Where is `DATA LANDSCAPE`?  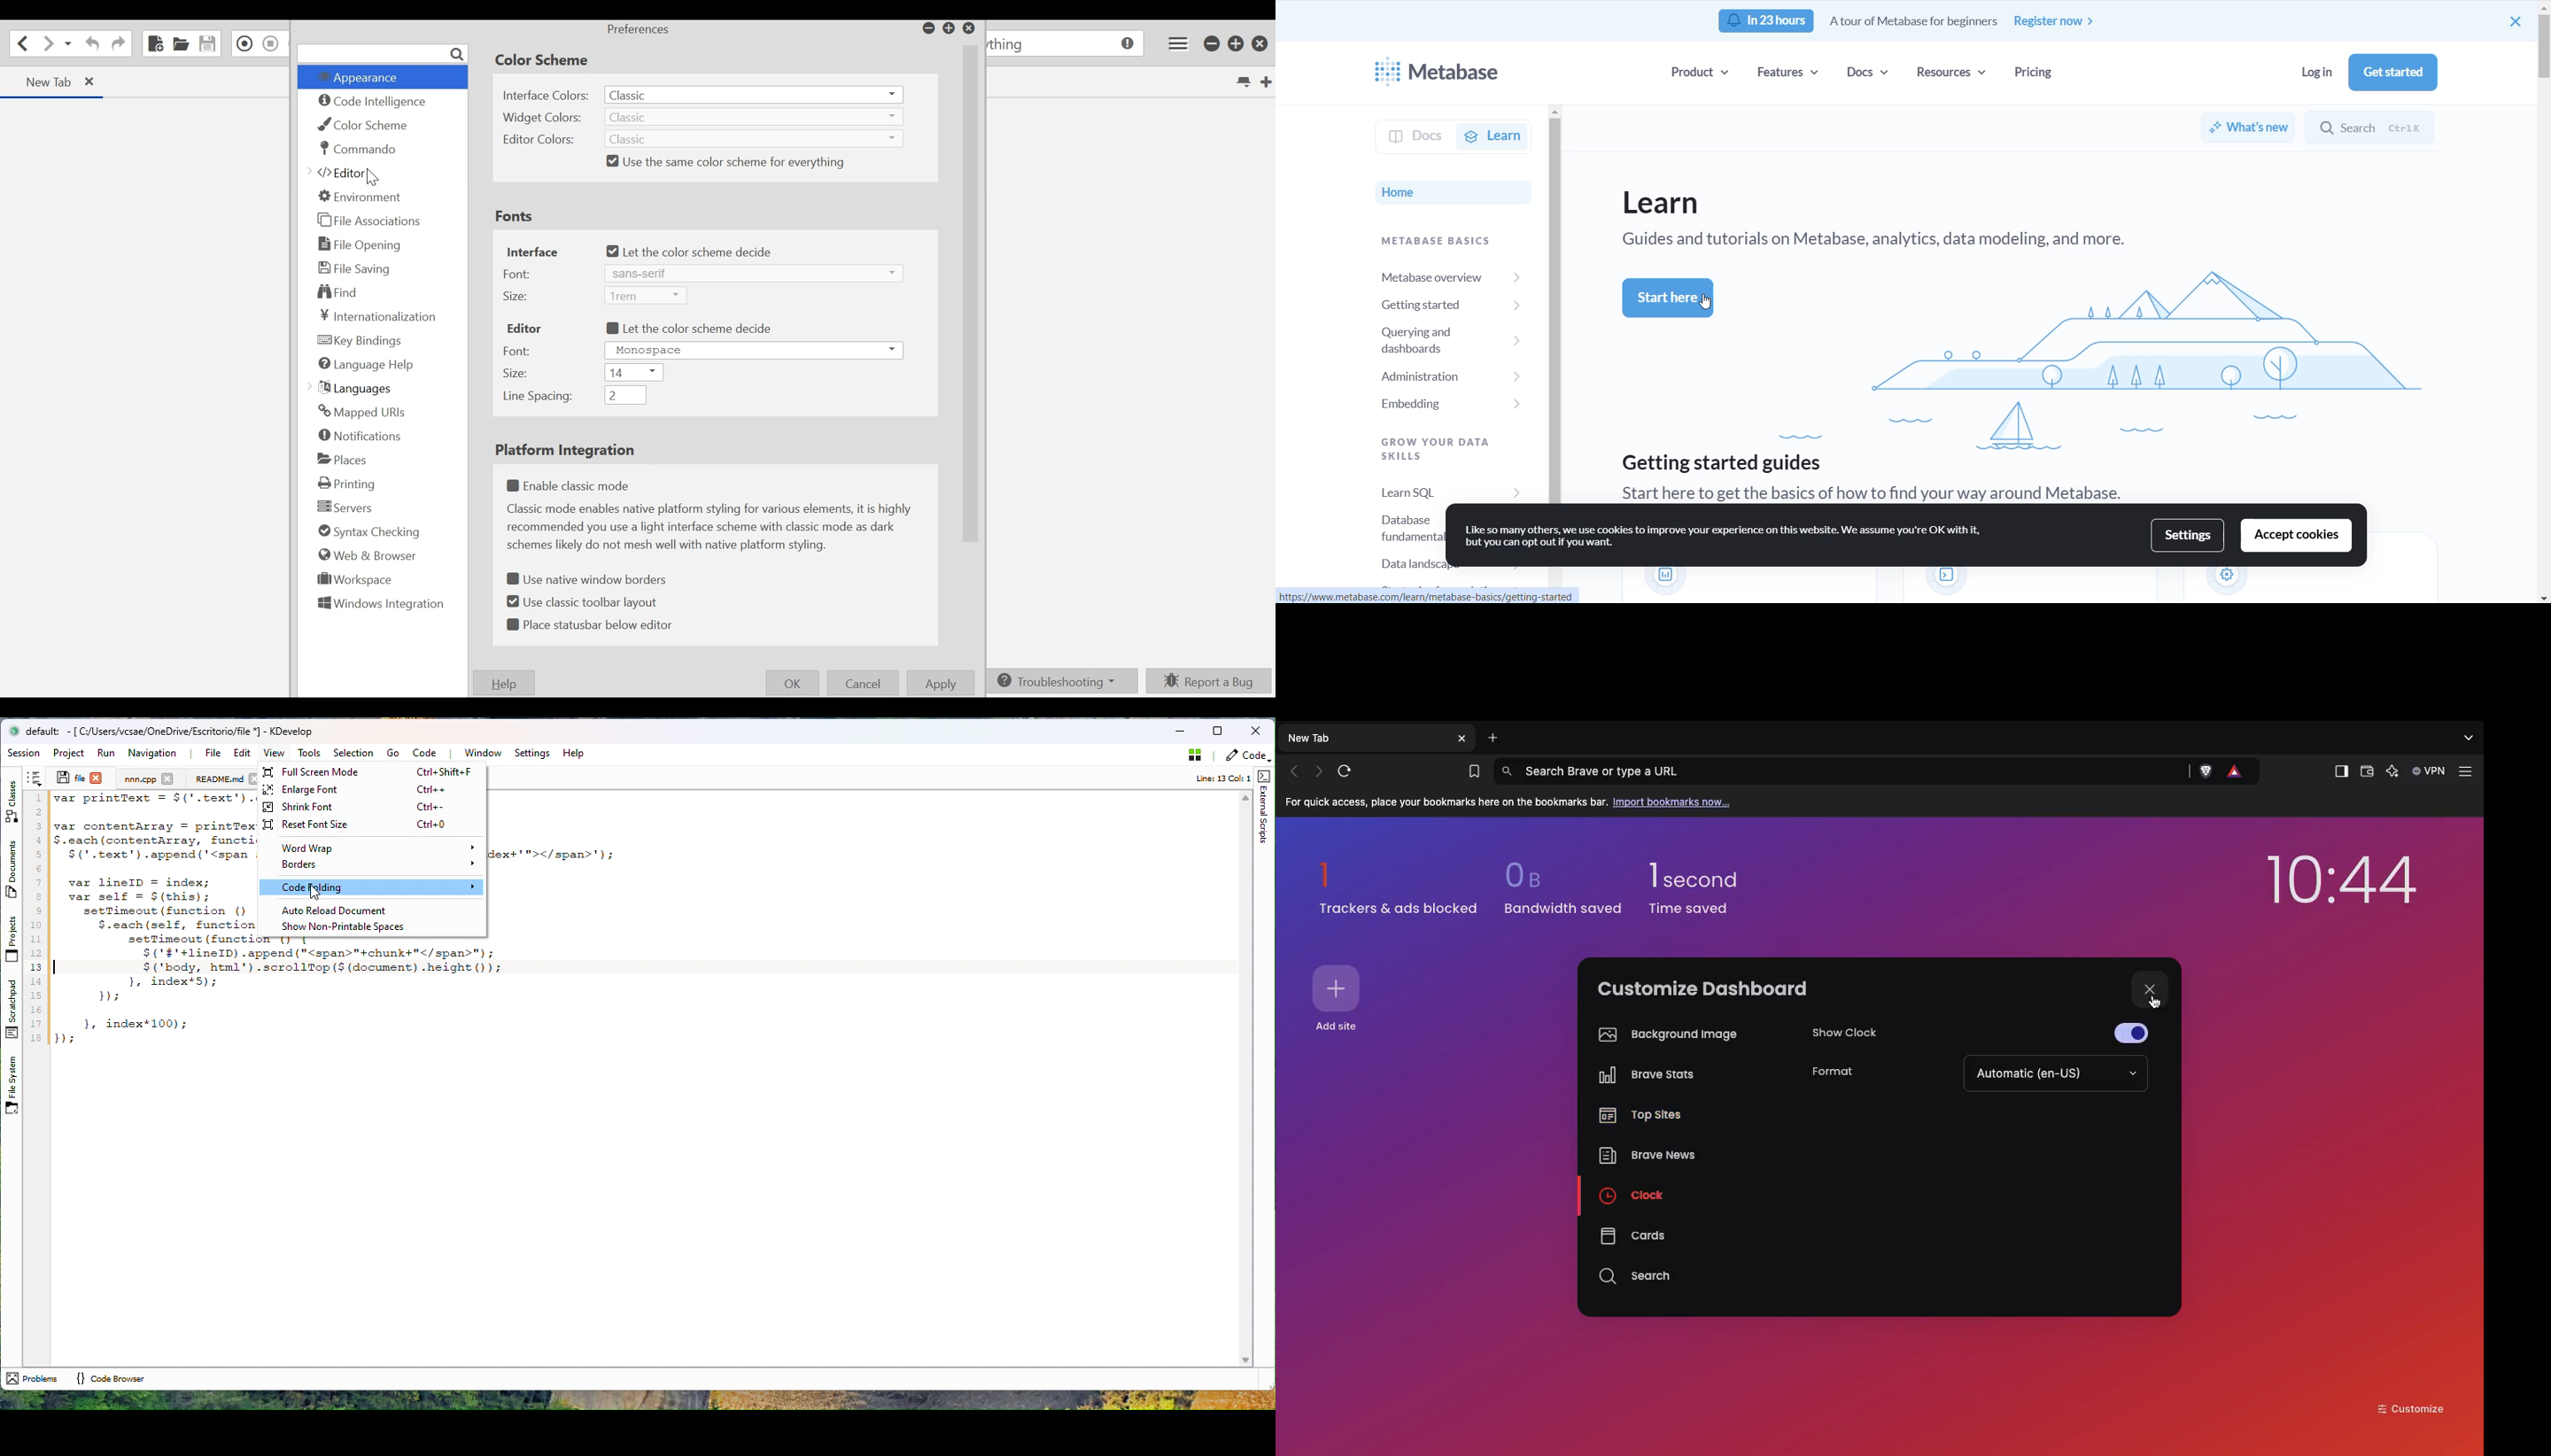
DATA LANDSCAPE is located at coordinates (1406, 563).